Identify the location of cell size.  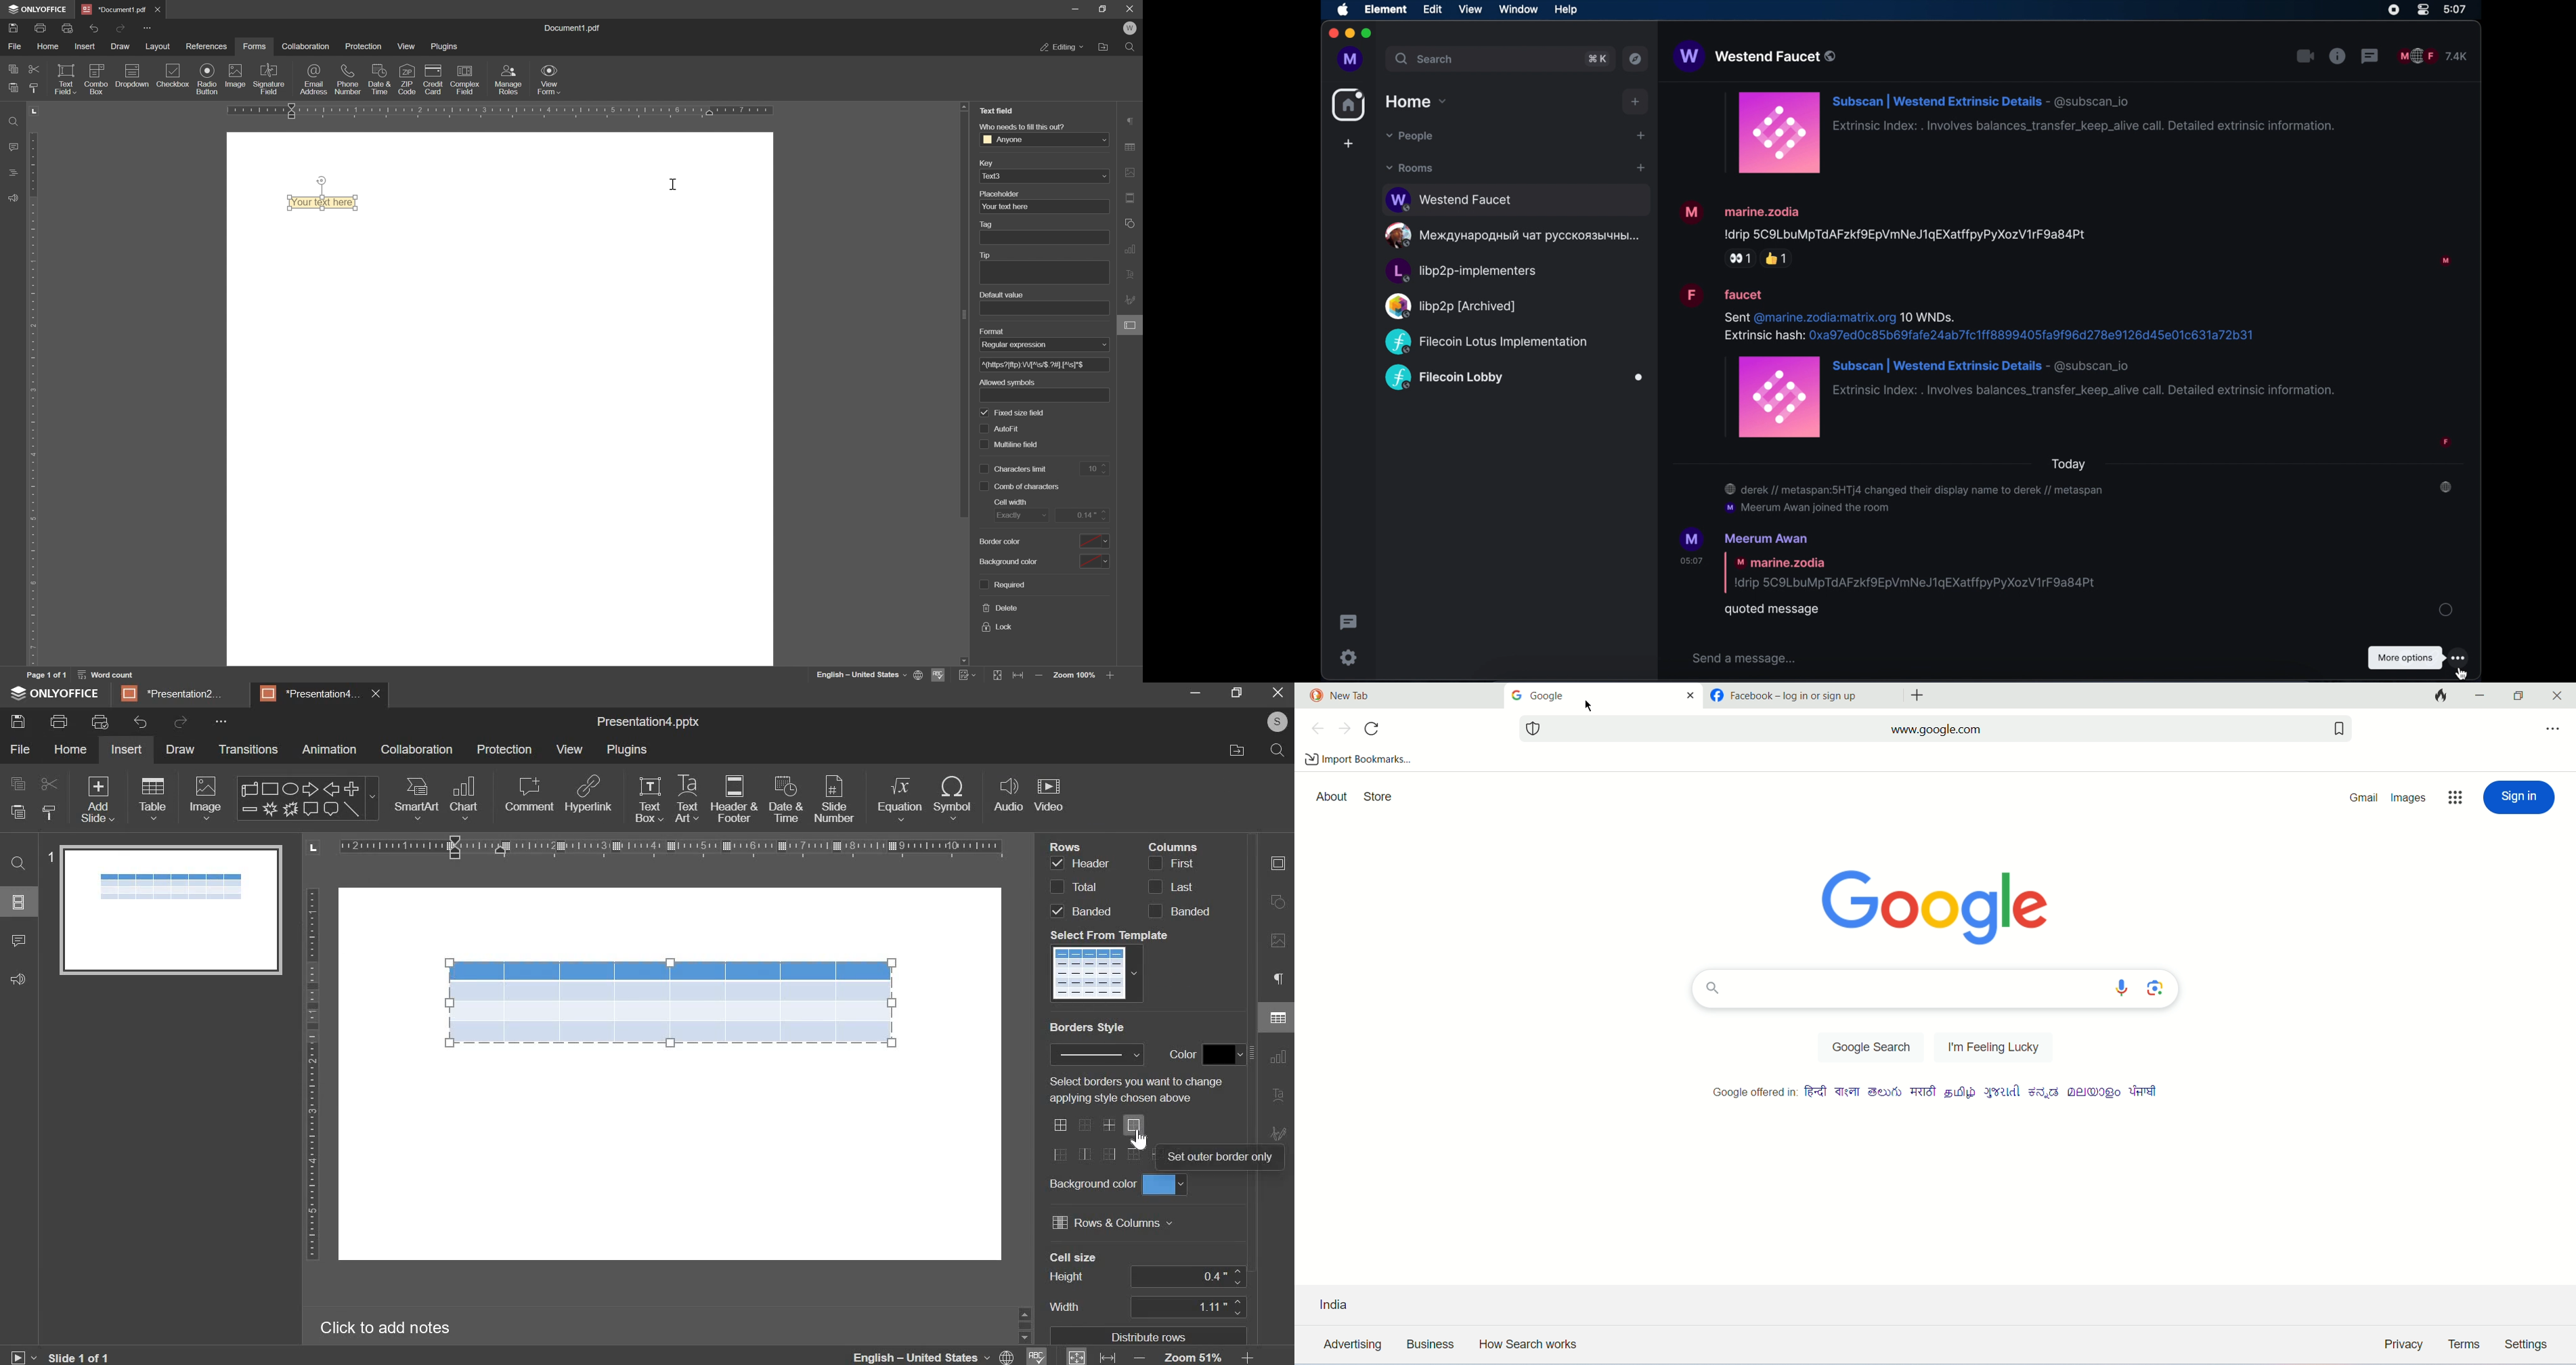
(1221, 1309).